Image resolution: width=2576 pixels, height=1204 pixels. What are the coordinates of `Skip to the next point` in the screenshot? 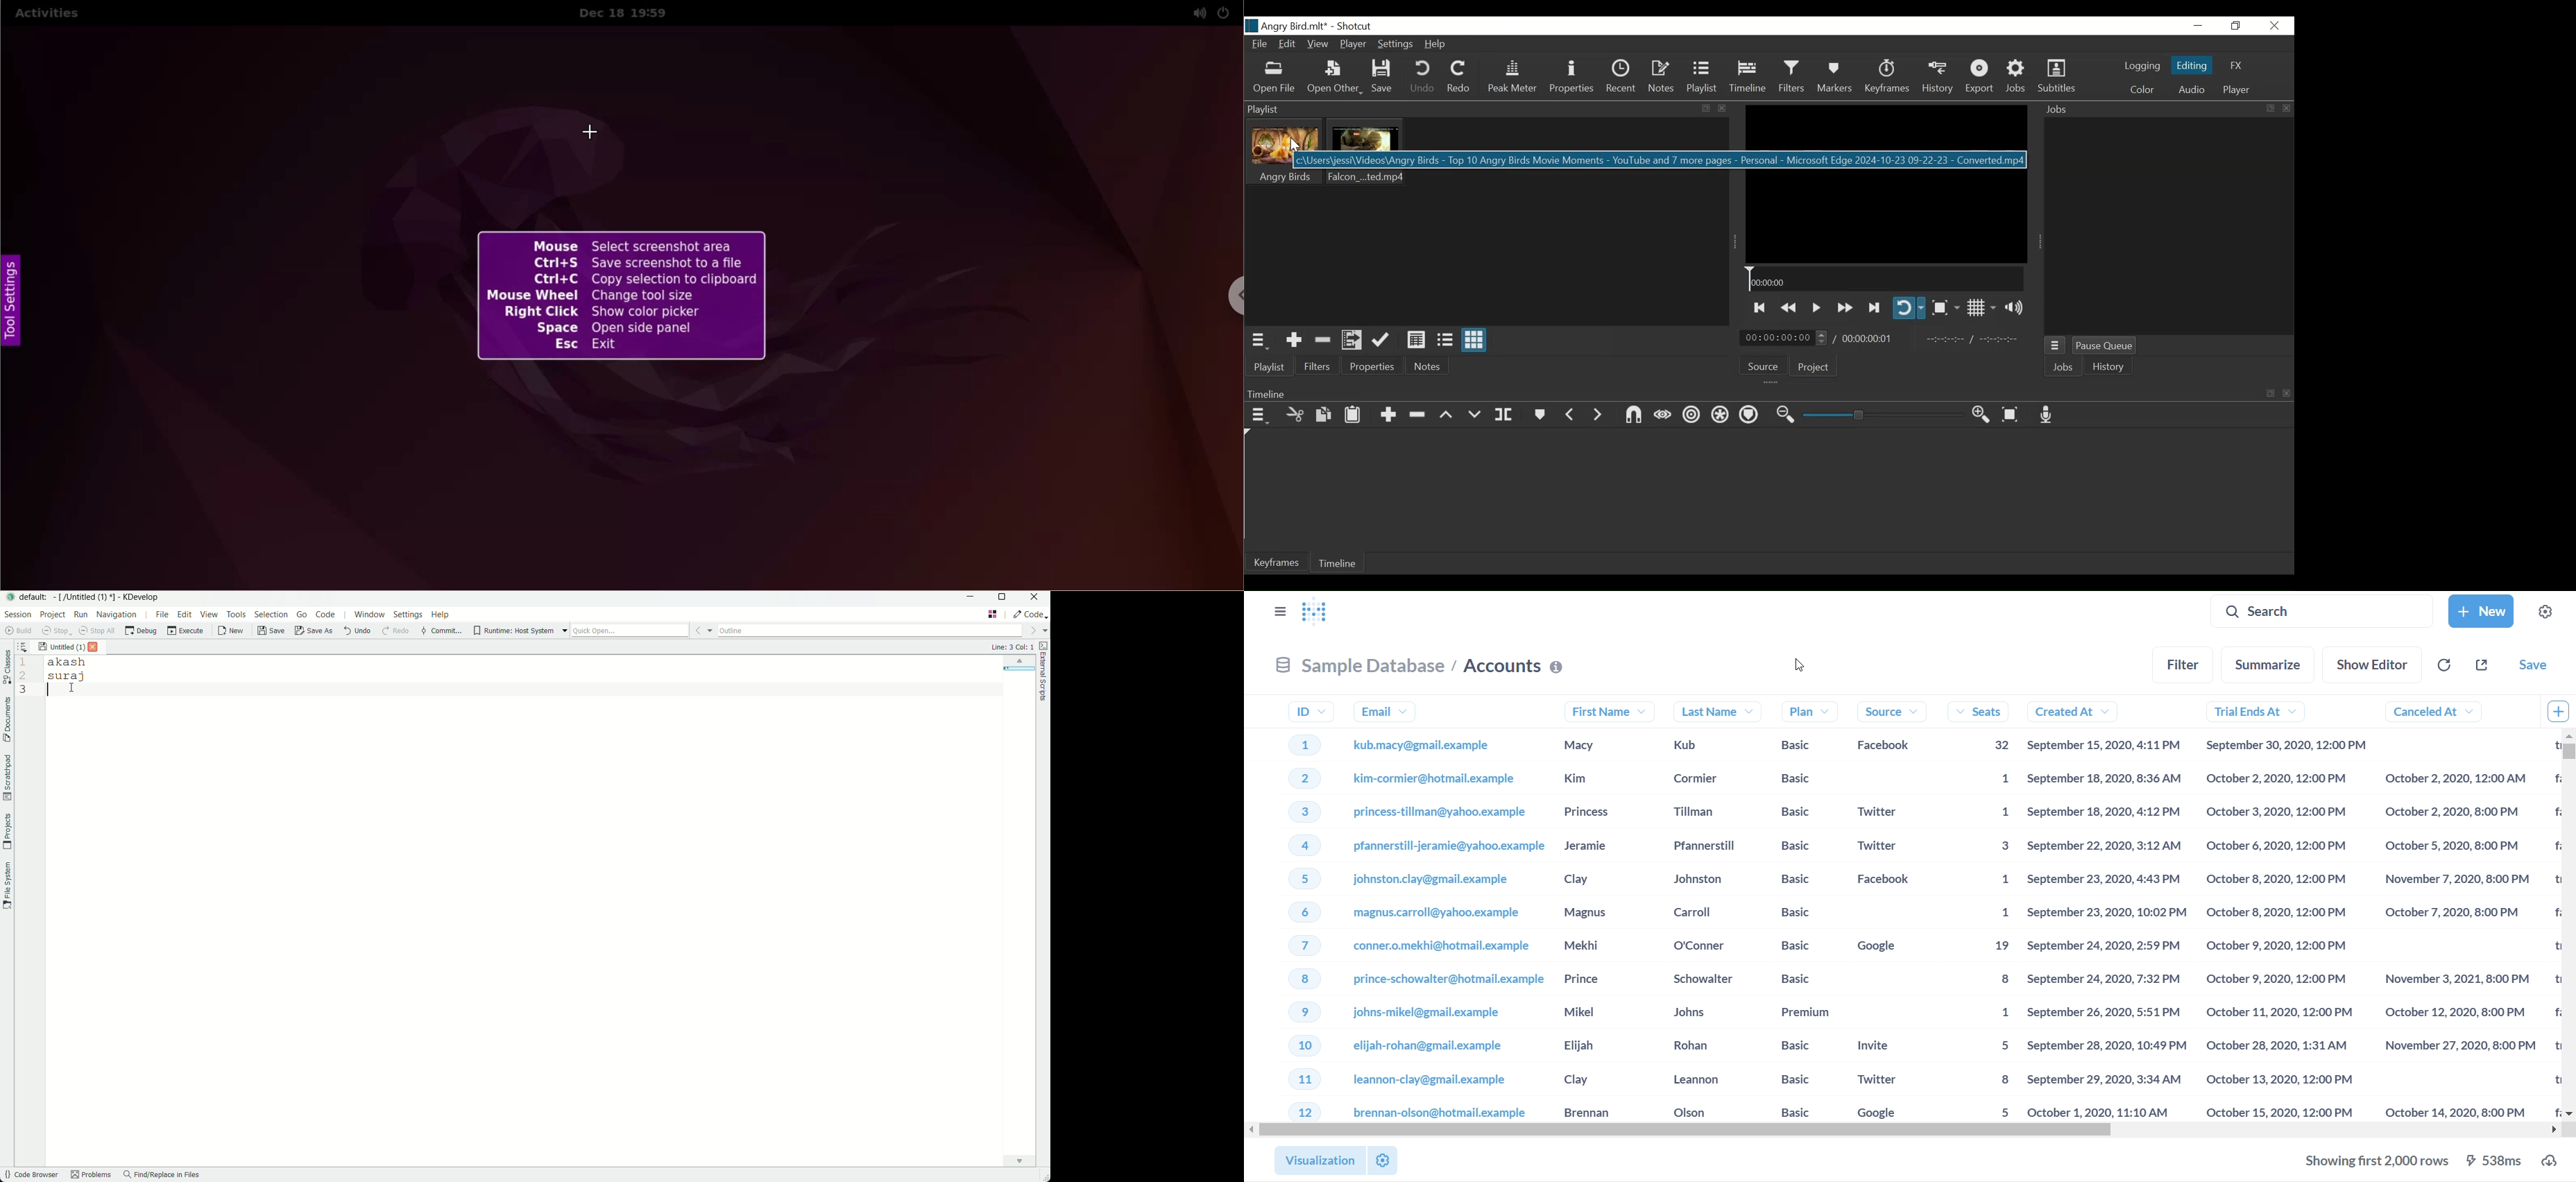 It's located at (1873, 306).